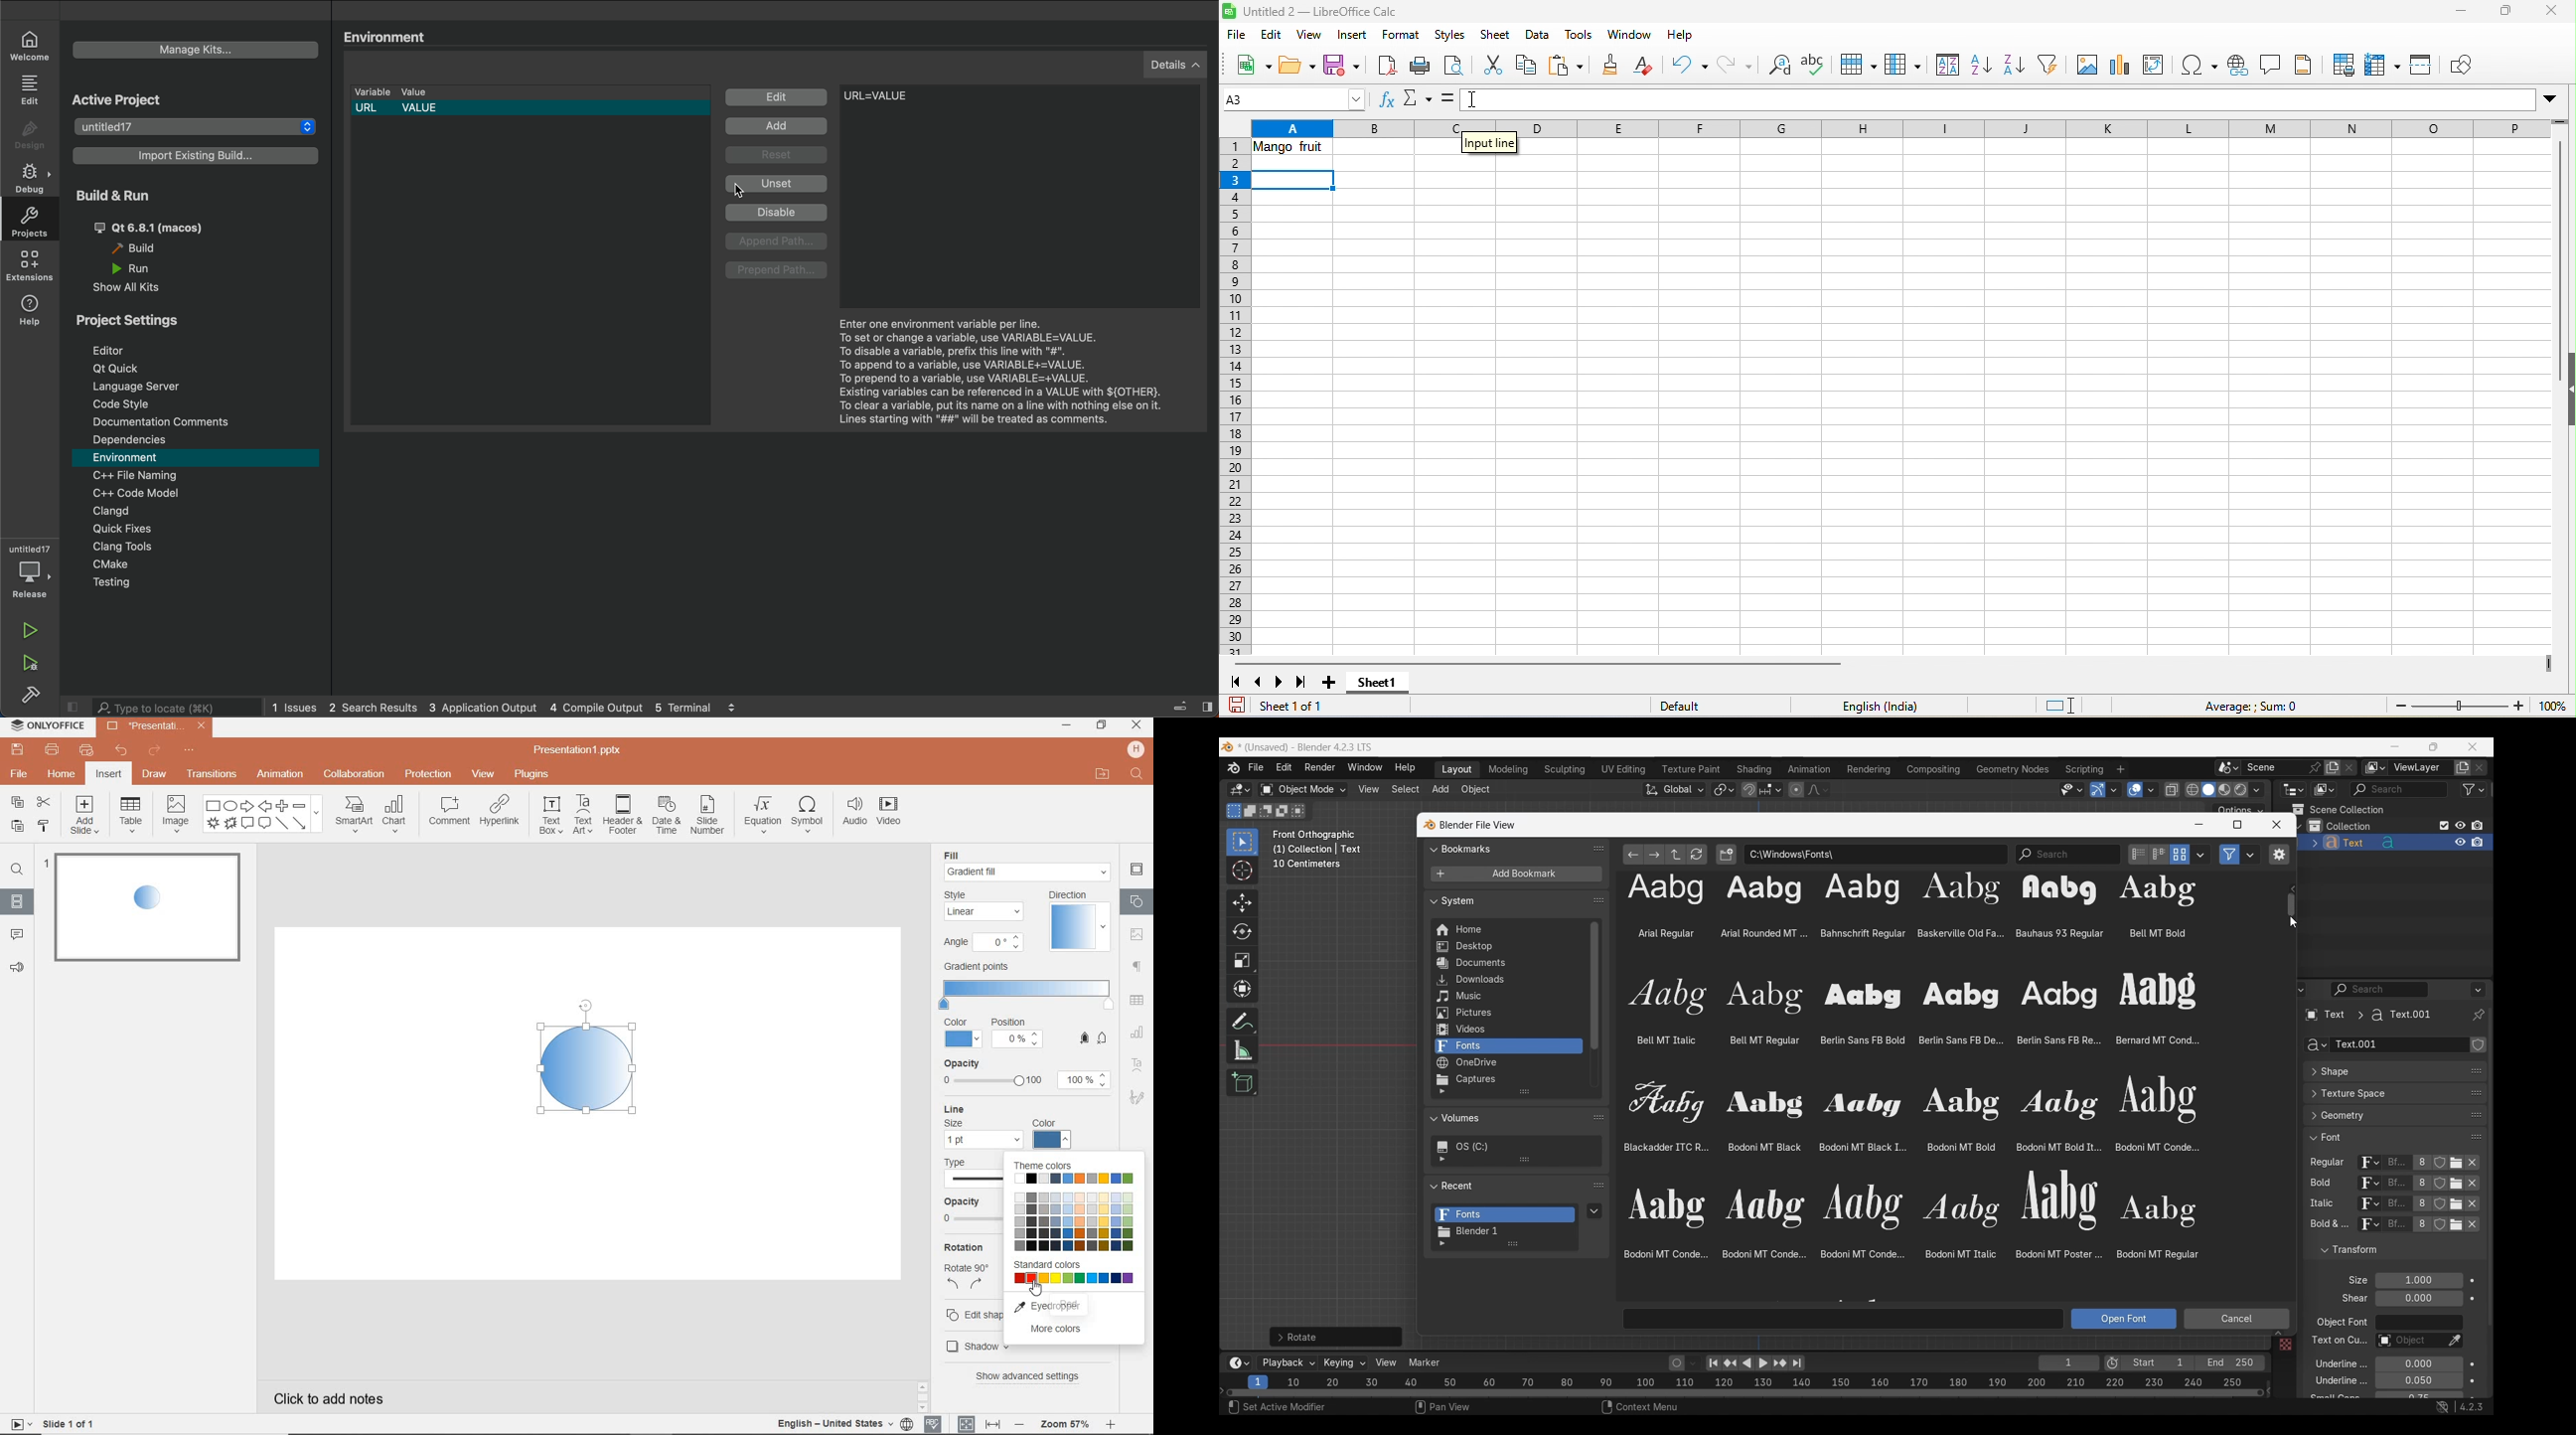 This screenshot has height=1456, width=2576. What do you see at coordinates (2364, 1185) in the screenshot?
I see `Browse ID data` at bounding box center [2364, 1185].